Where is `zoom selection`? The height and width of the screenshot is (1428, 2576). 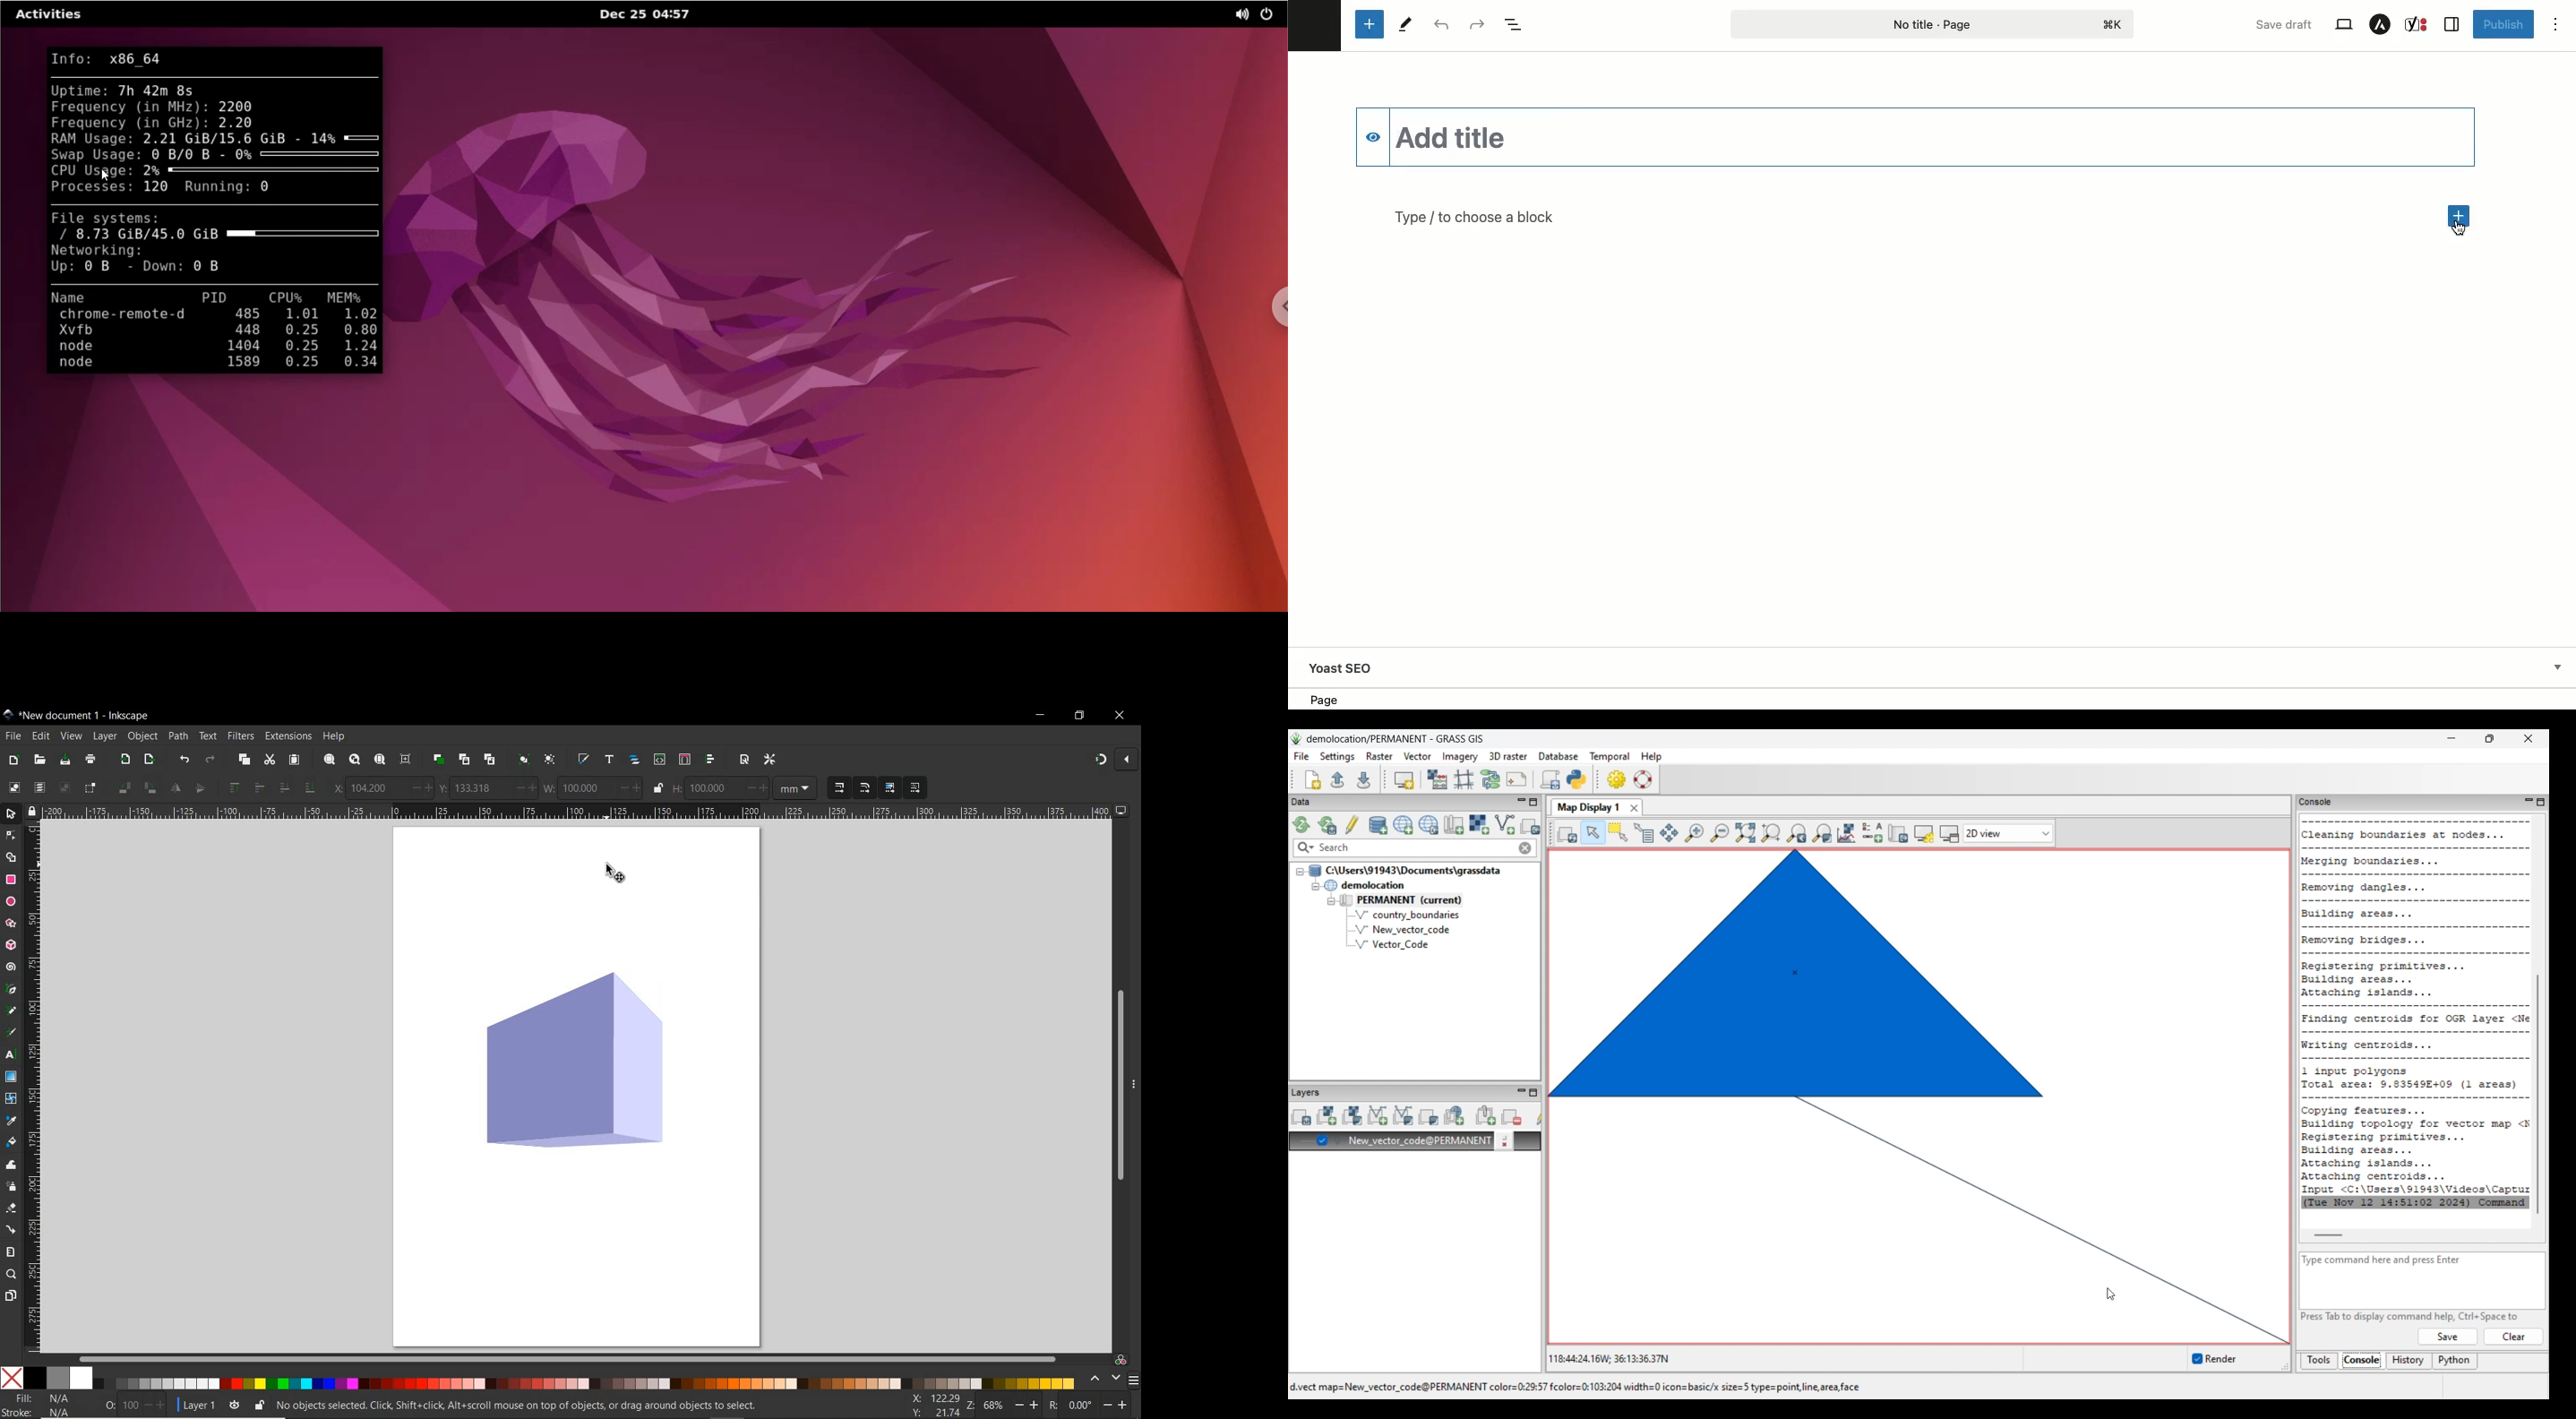 zoom selection is located at coordinates (329, 759).